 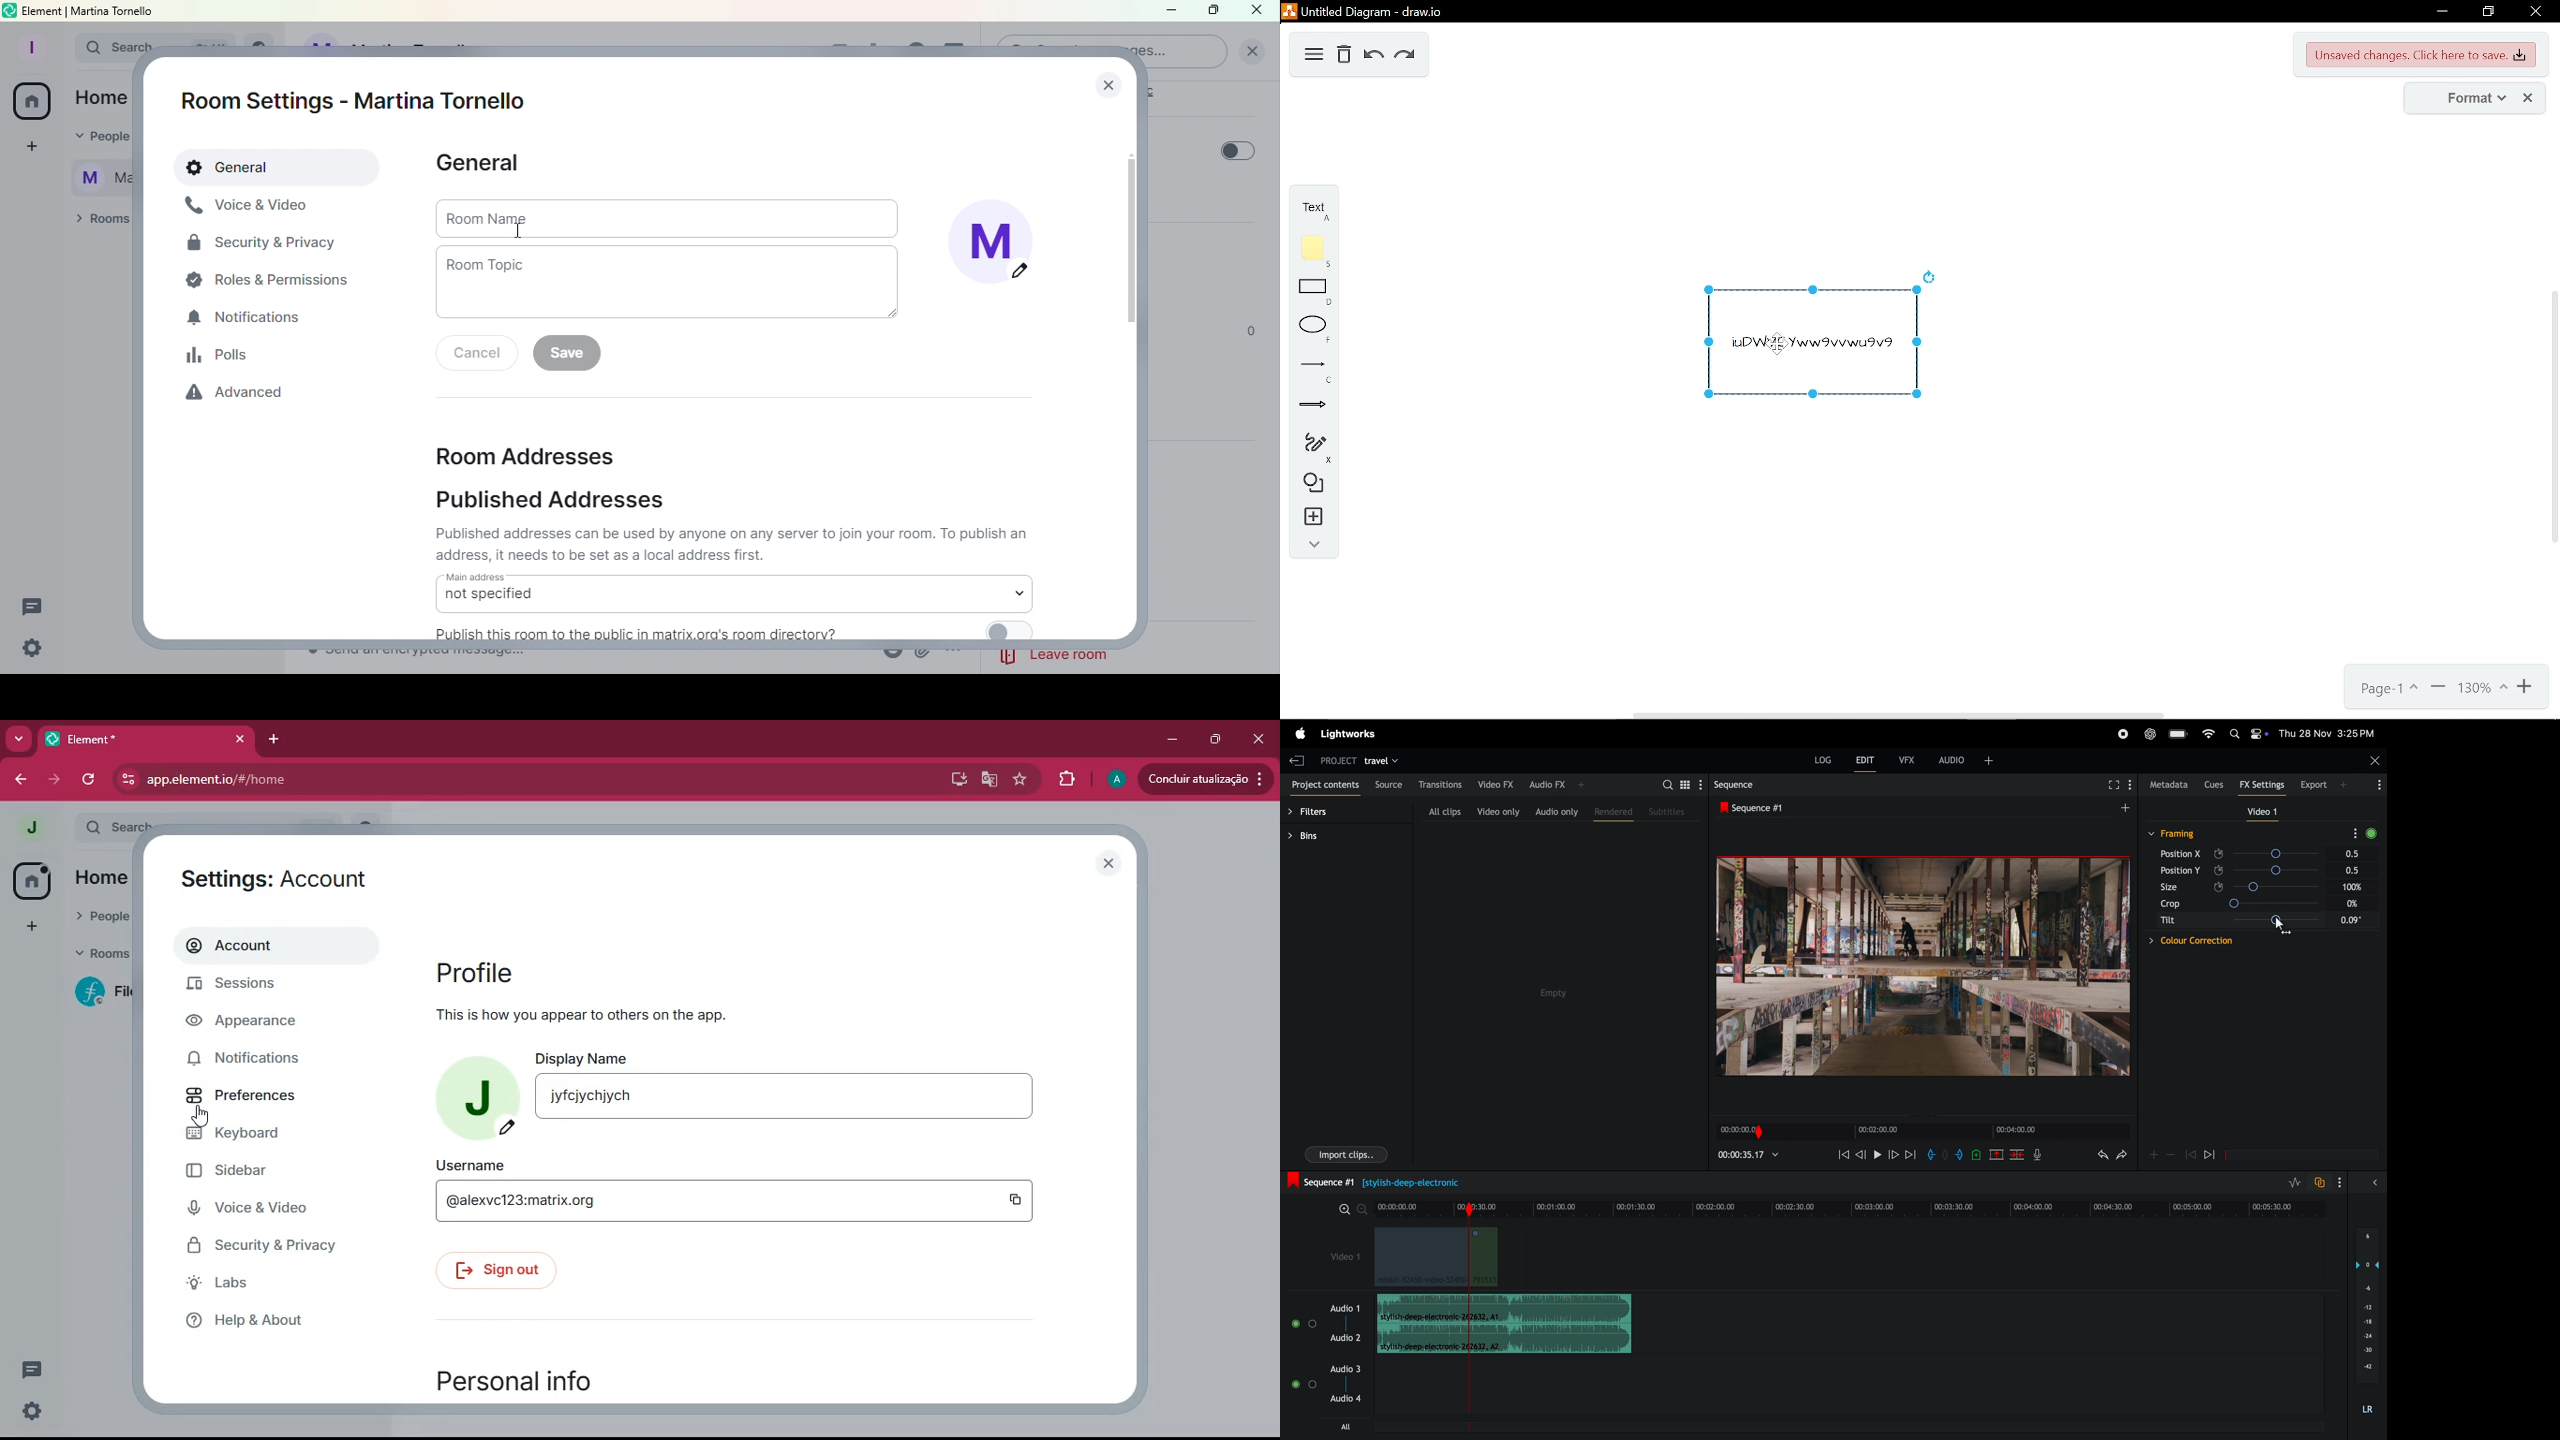 What do you see at coordinates (30, 880) in the screenshot?
I see `home` at bounding box center [30, 880].